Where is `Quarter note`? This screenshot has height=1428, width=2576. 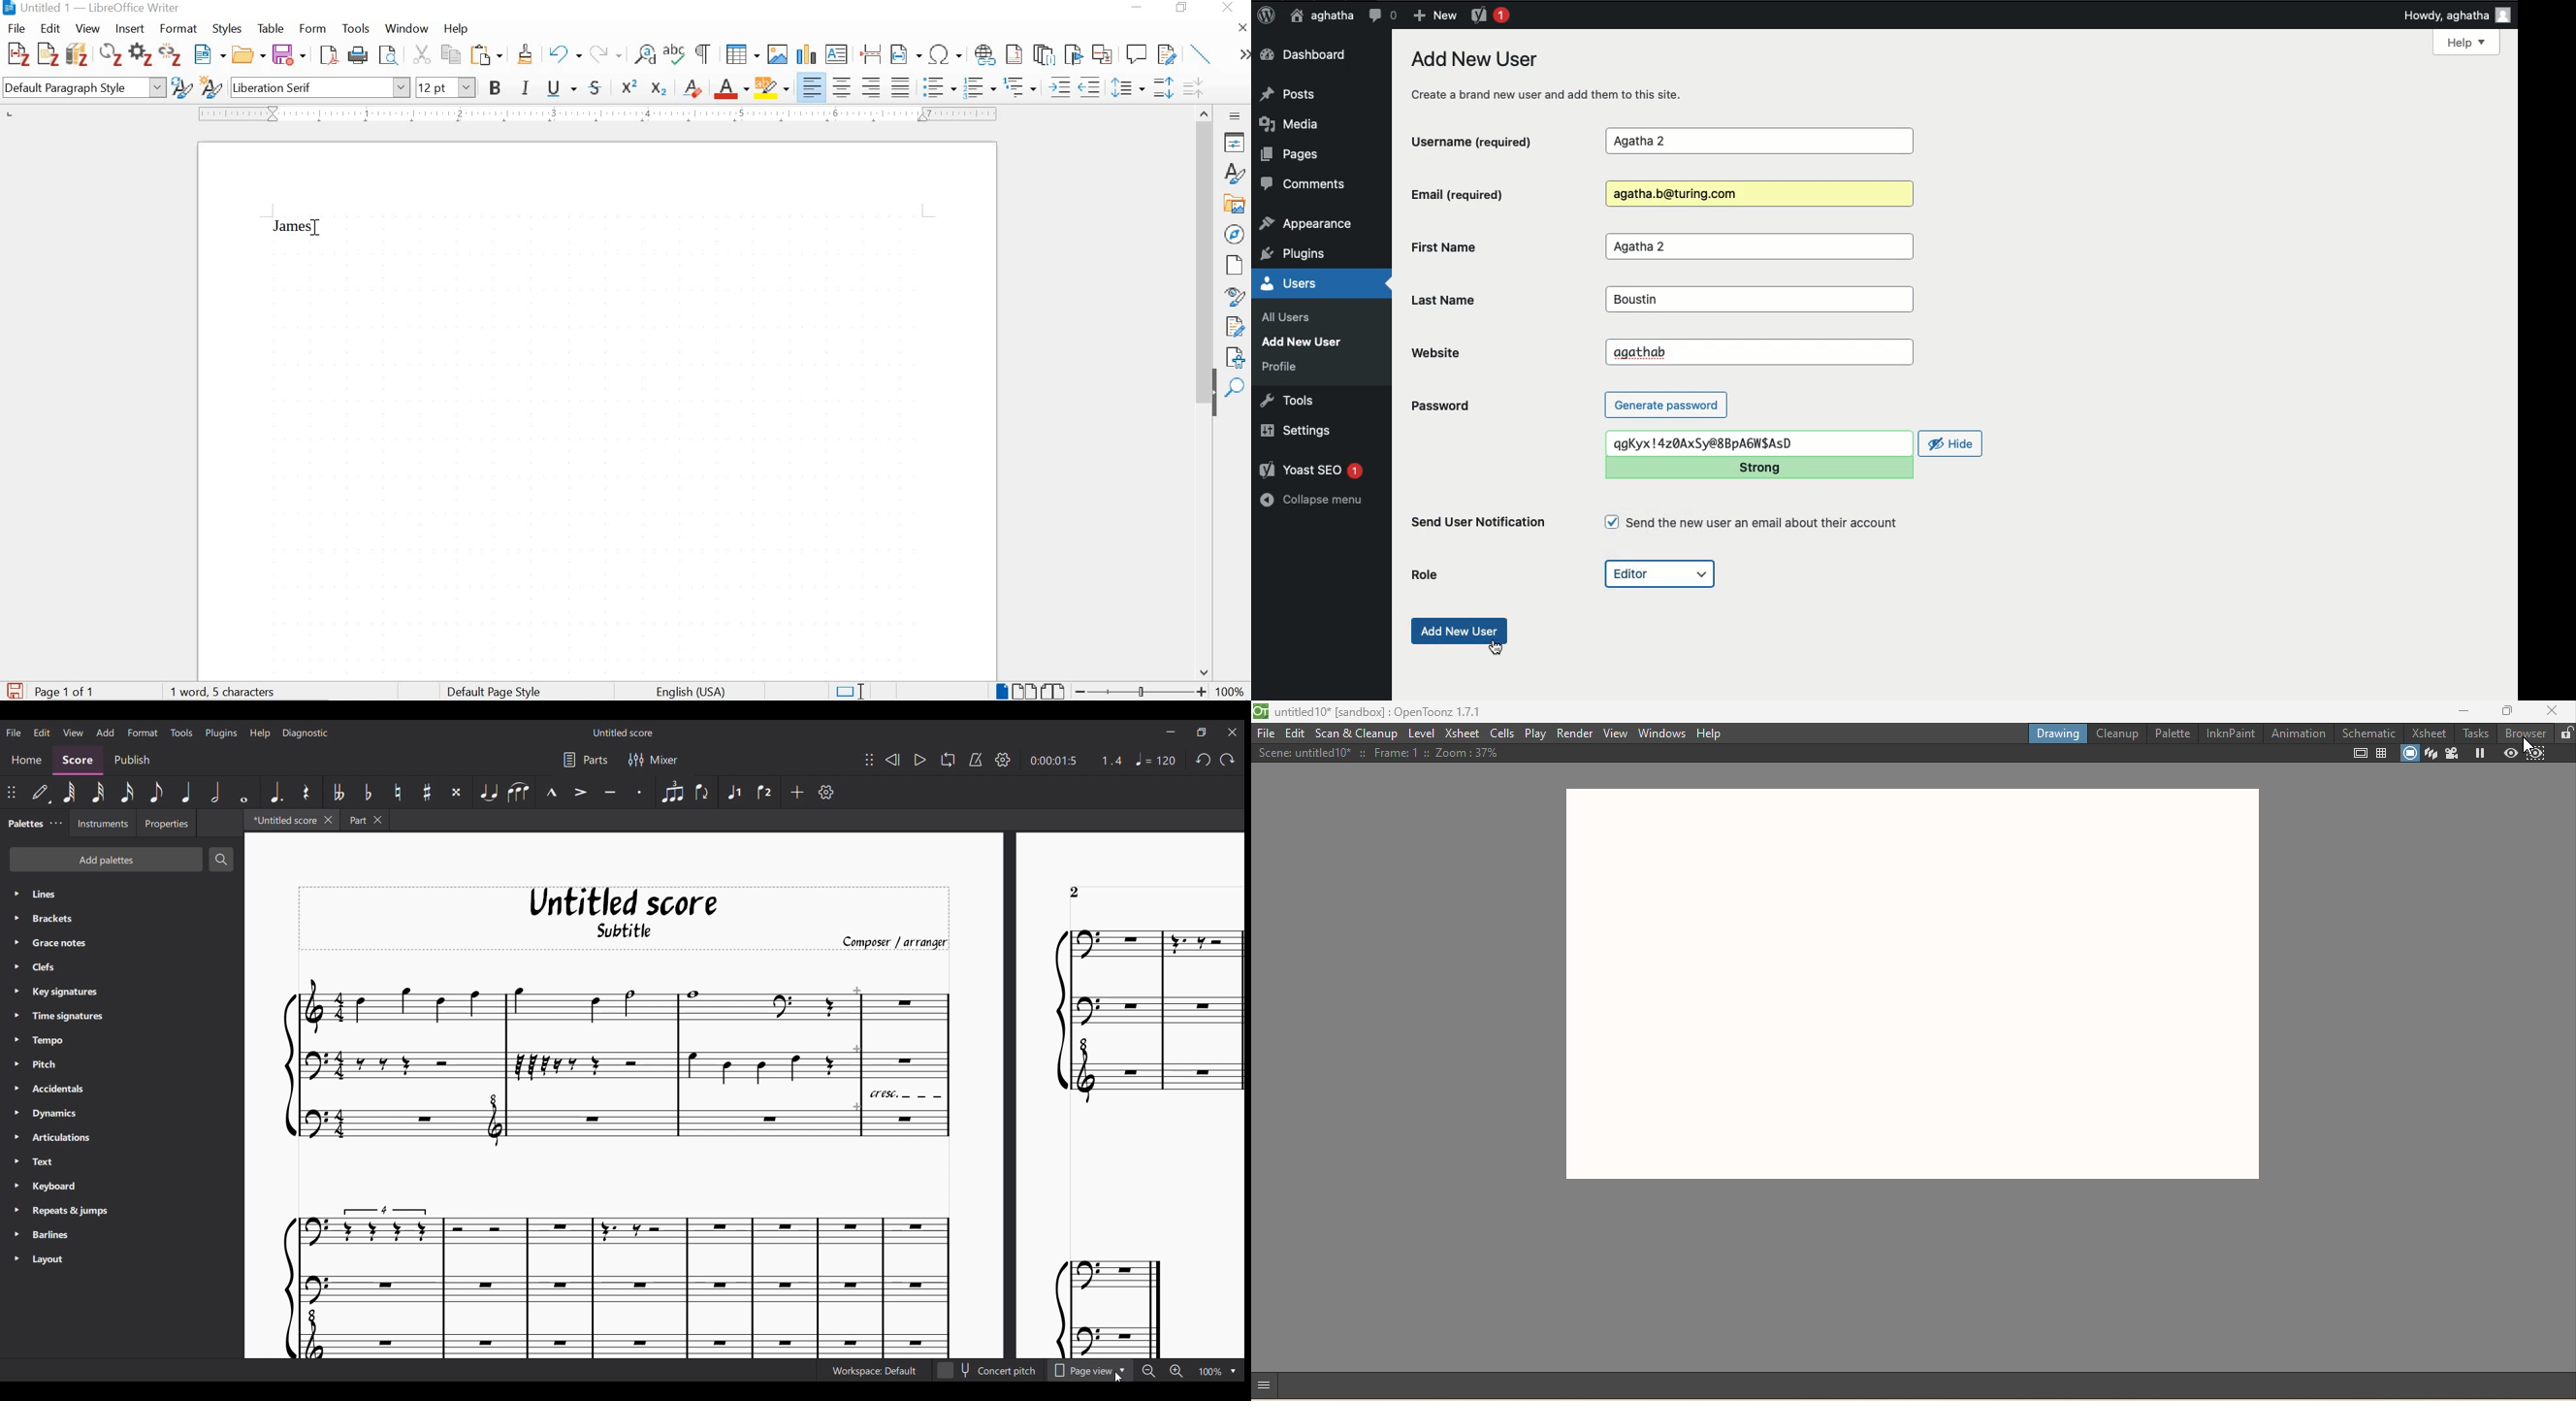 Quarter note is located at coordinates (187, 792).